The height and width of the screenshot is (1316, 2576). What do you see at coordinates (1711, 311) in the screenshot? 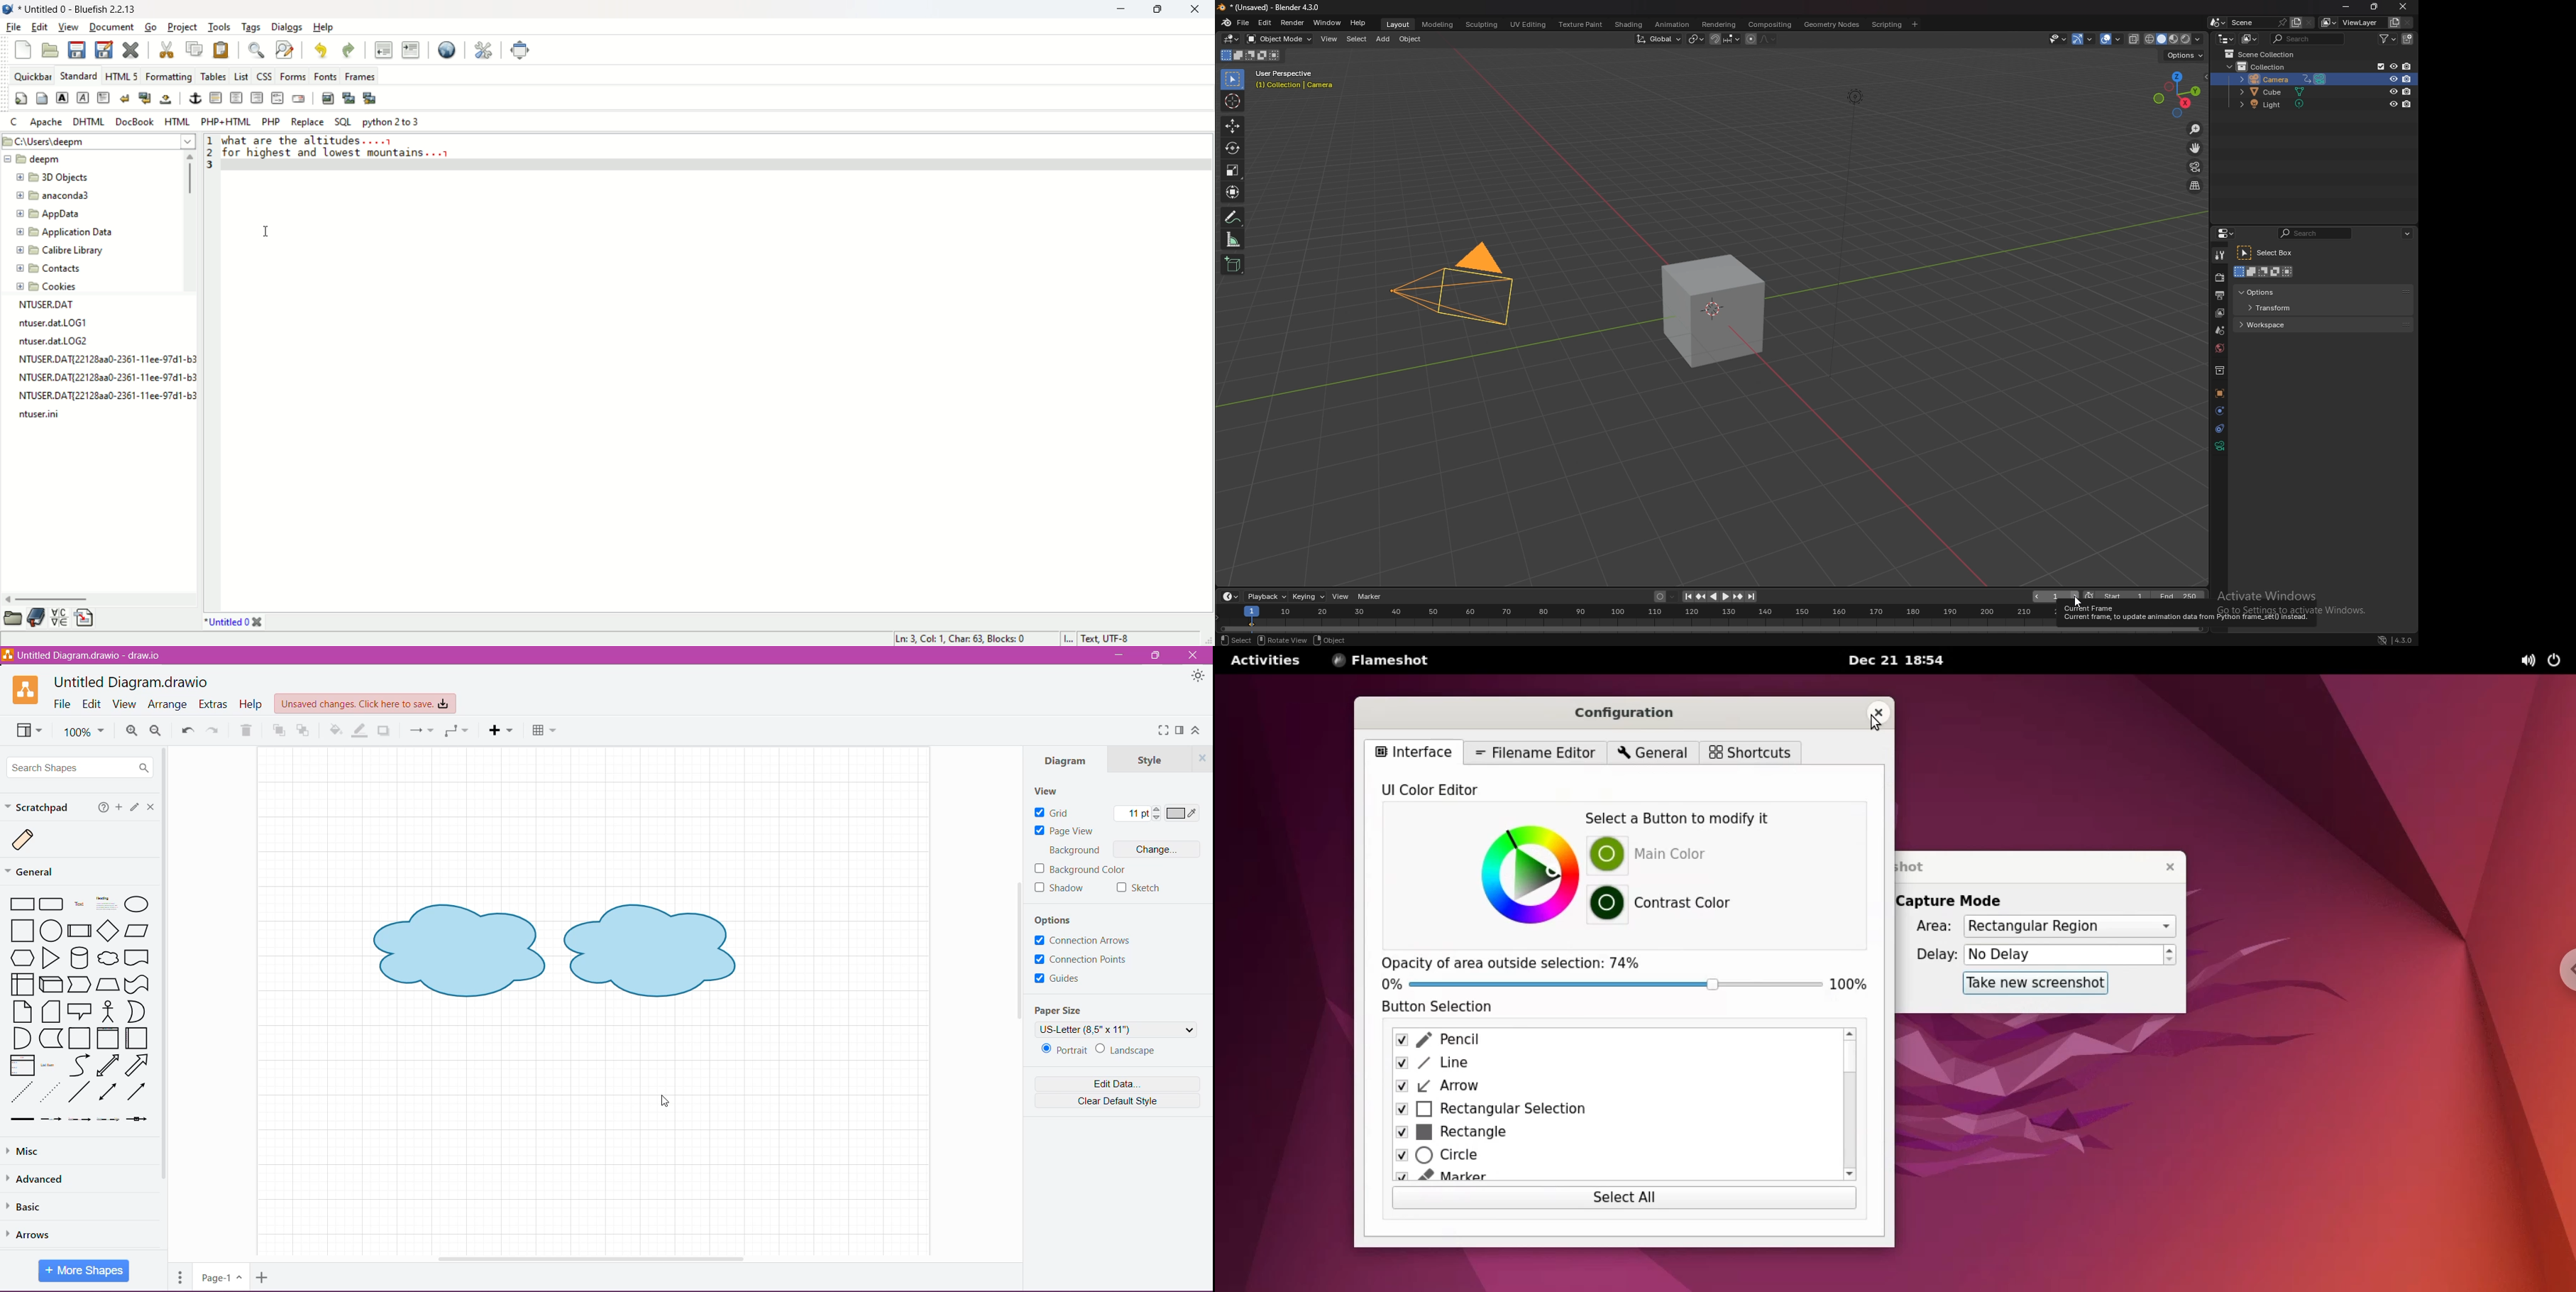
I see `cube` at bounding box center [1711, 311].